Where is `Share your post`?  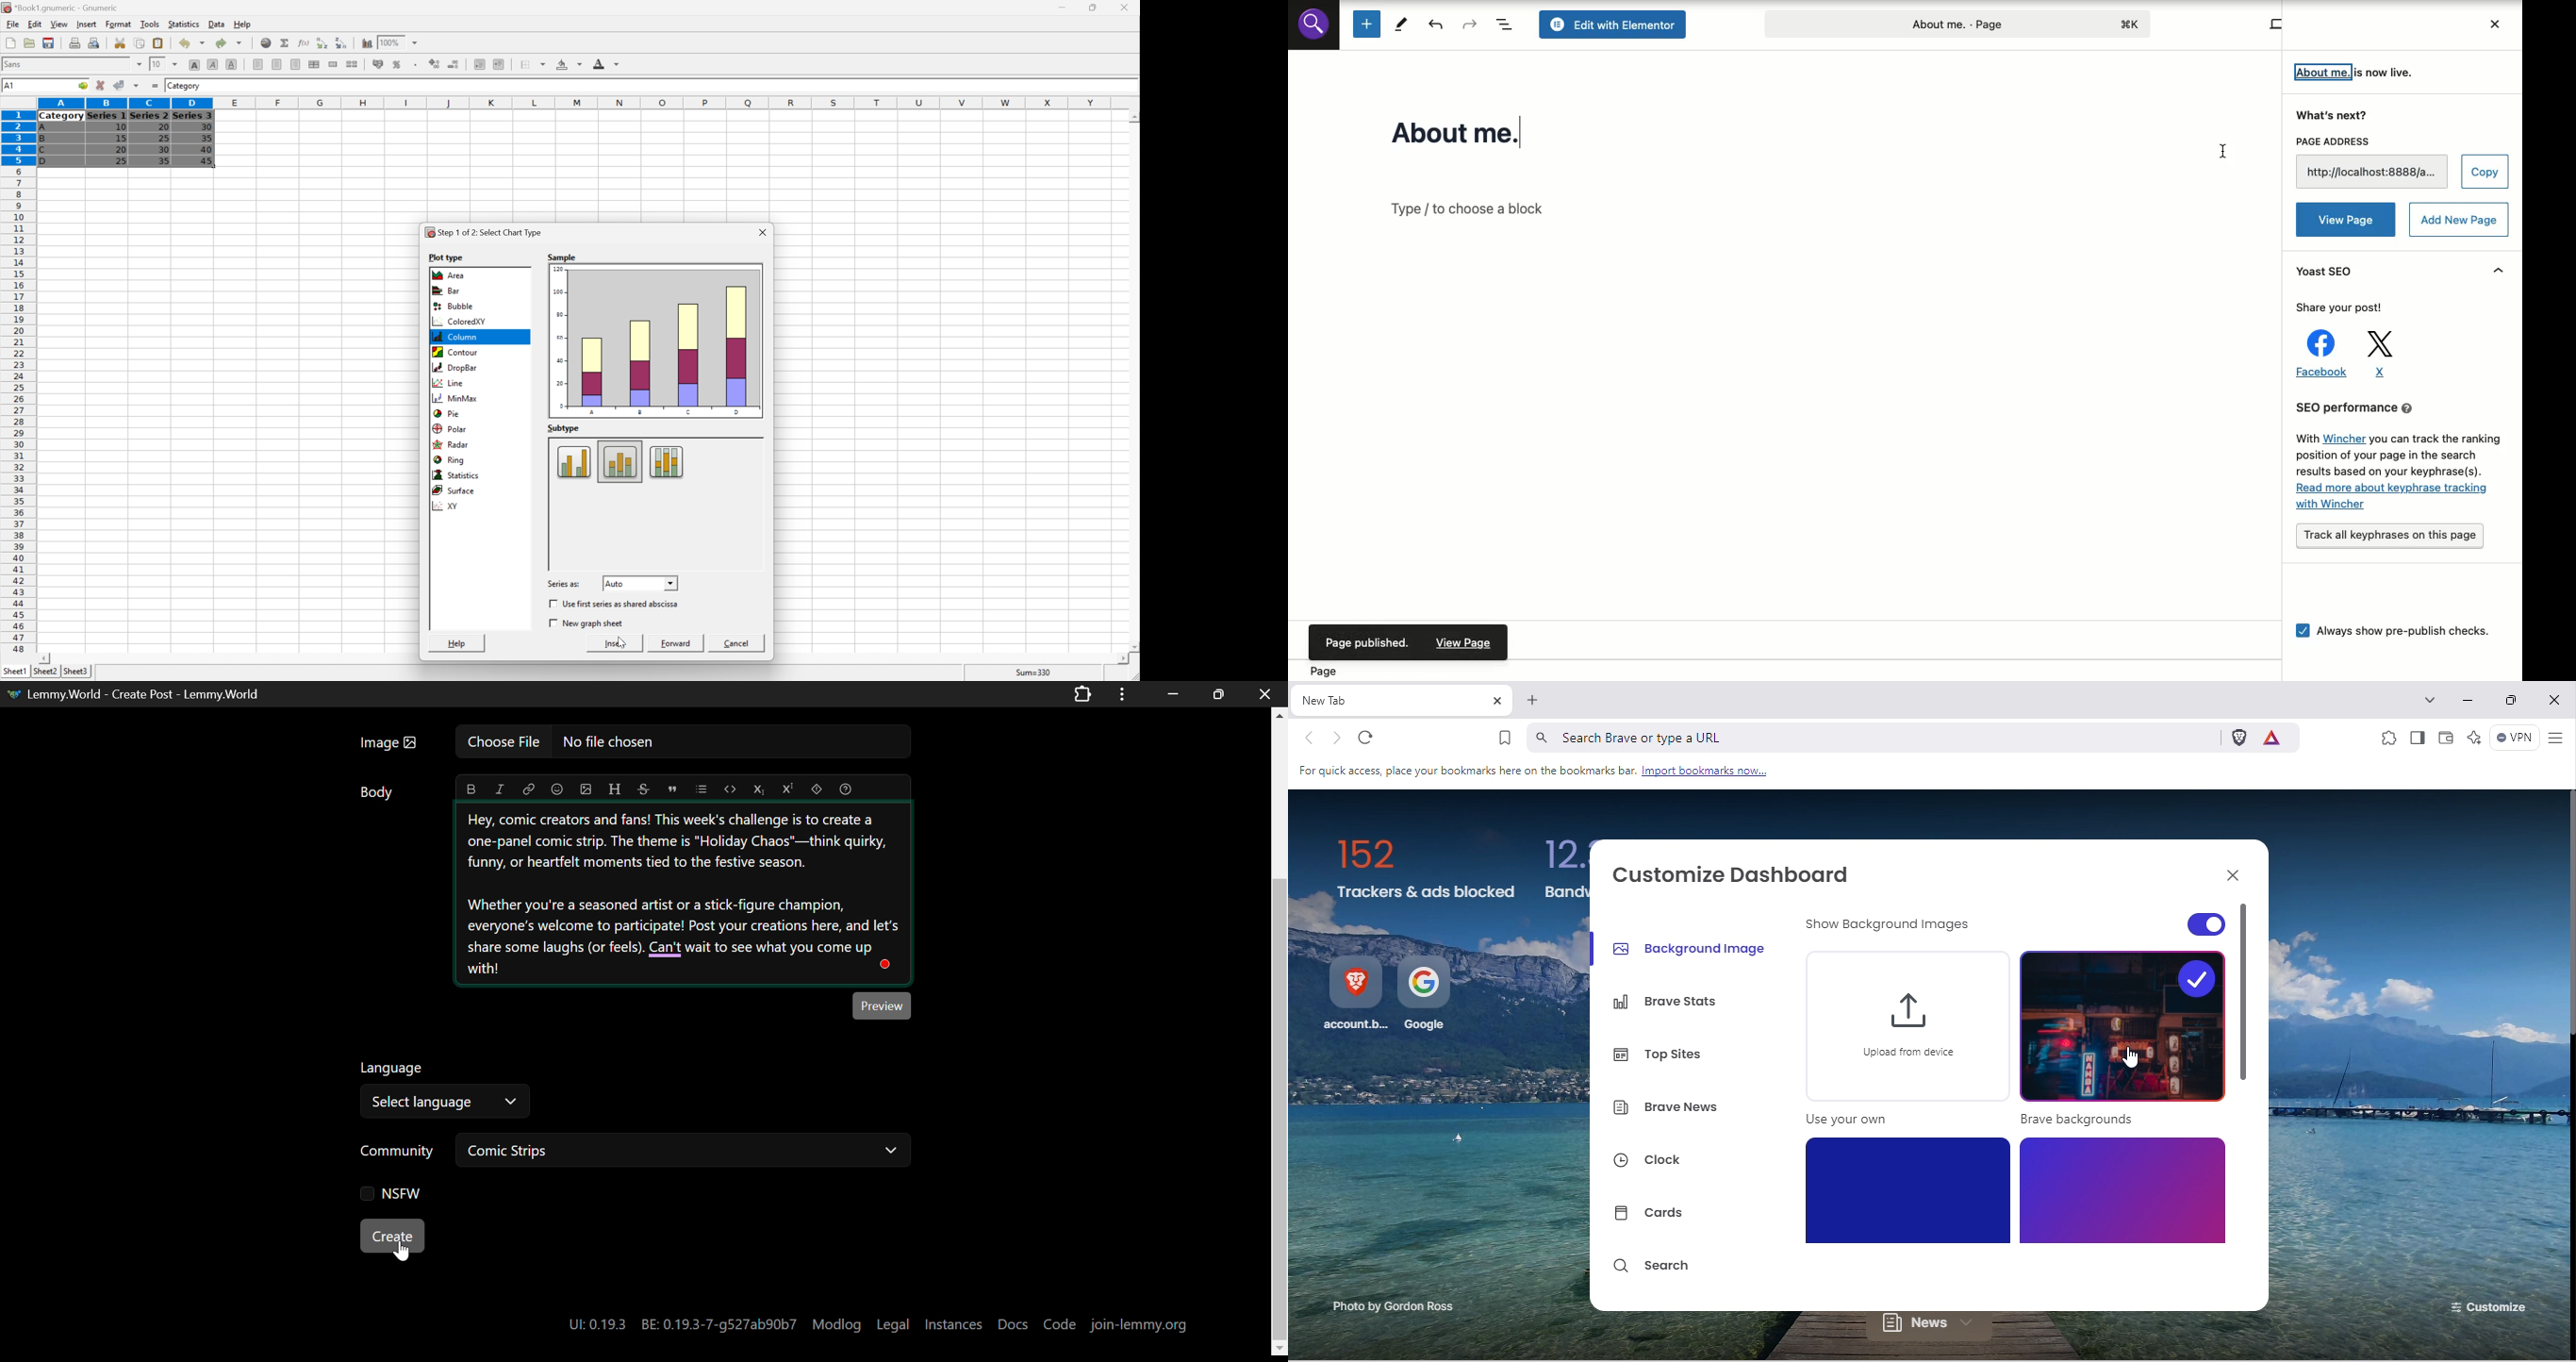 Share your post is located at coordinates (2337, 307).